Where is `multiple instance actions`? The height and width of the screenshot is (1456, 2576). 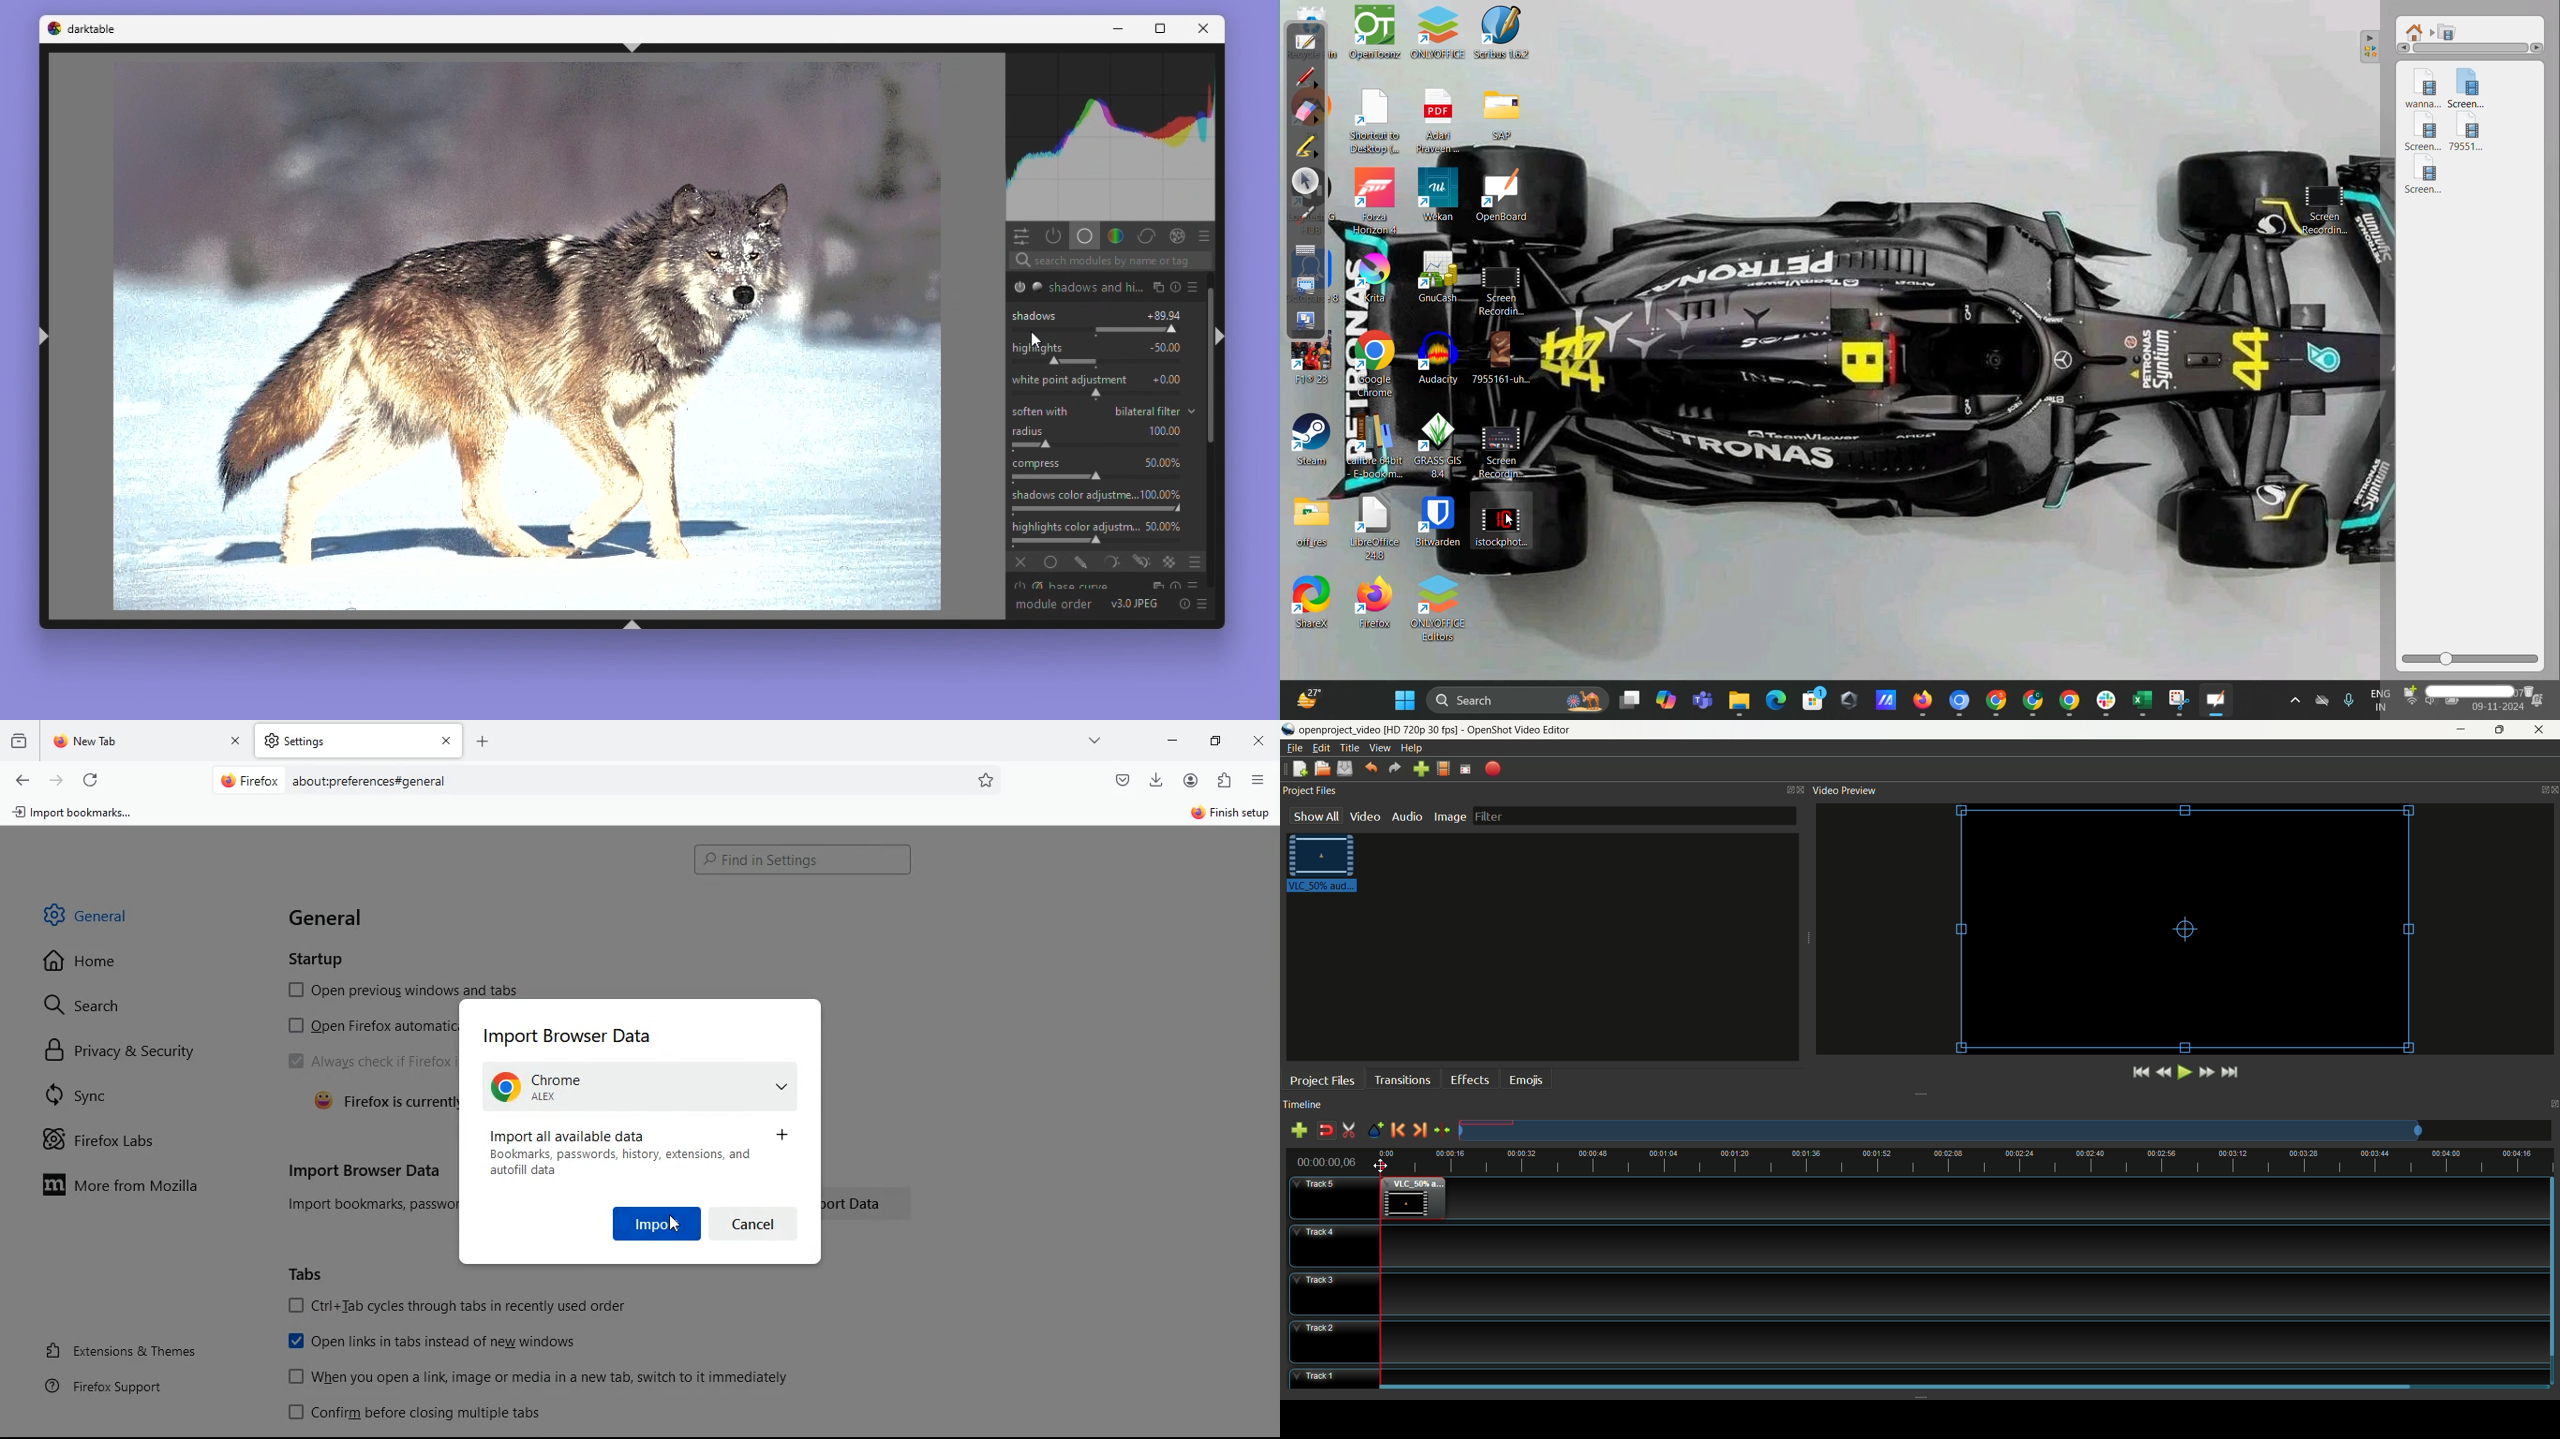 multiple instance actions is located at coordinates (1160, 586).